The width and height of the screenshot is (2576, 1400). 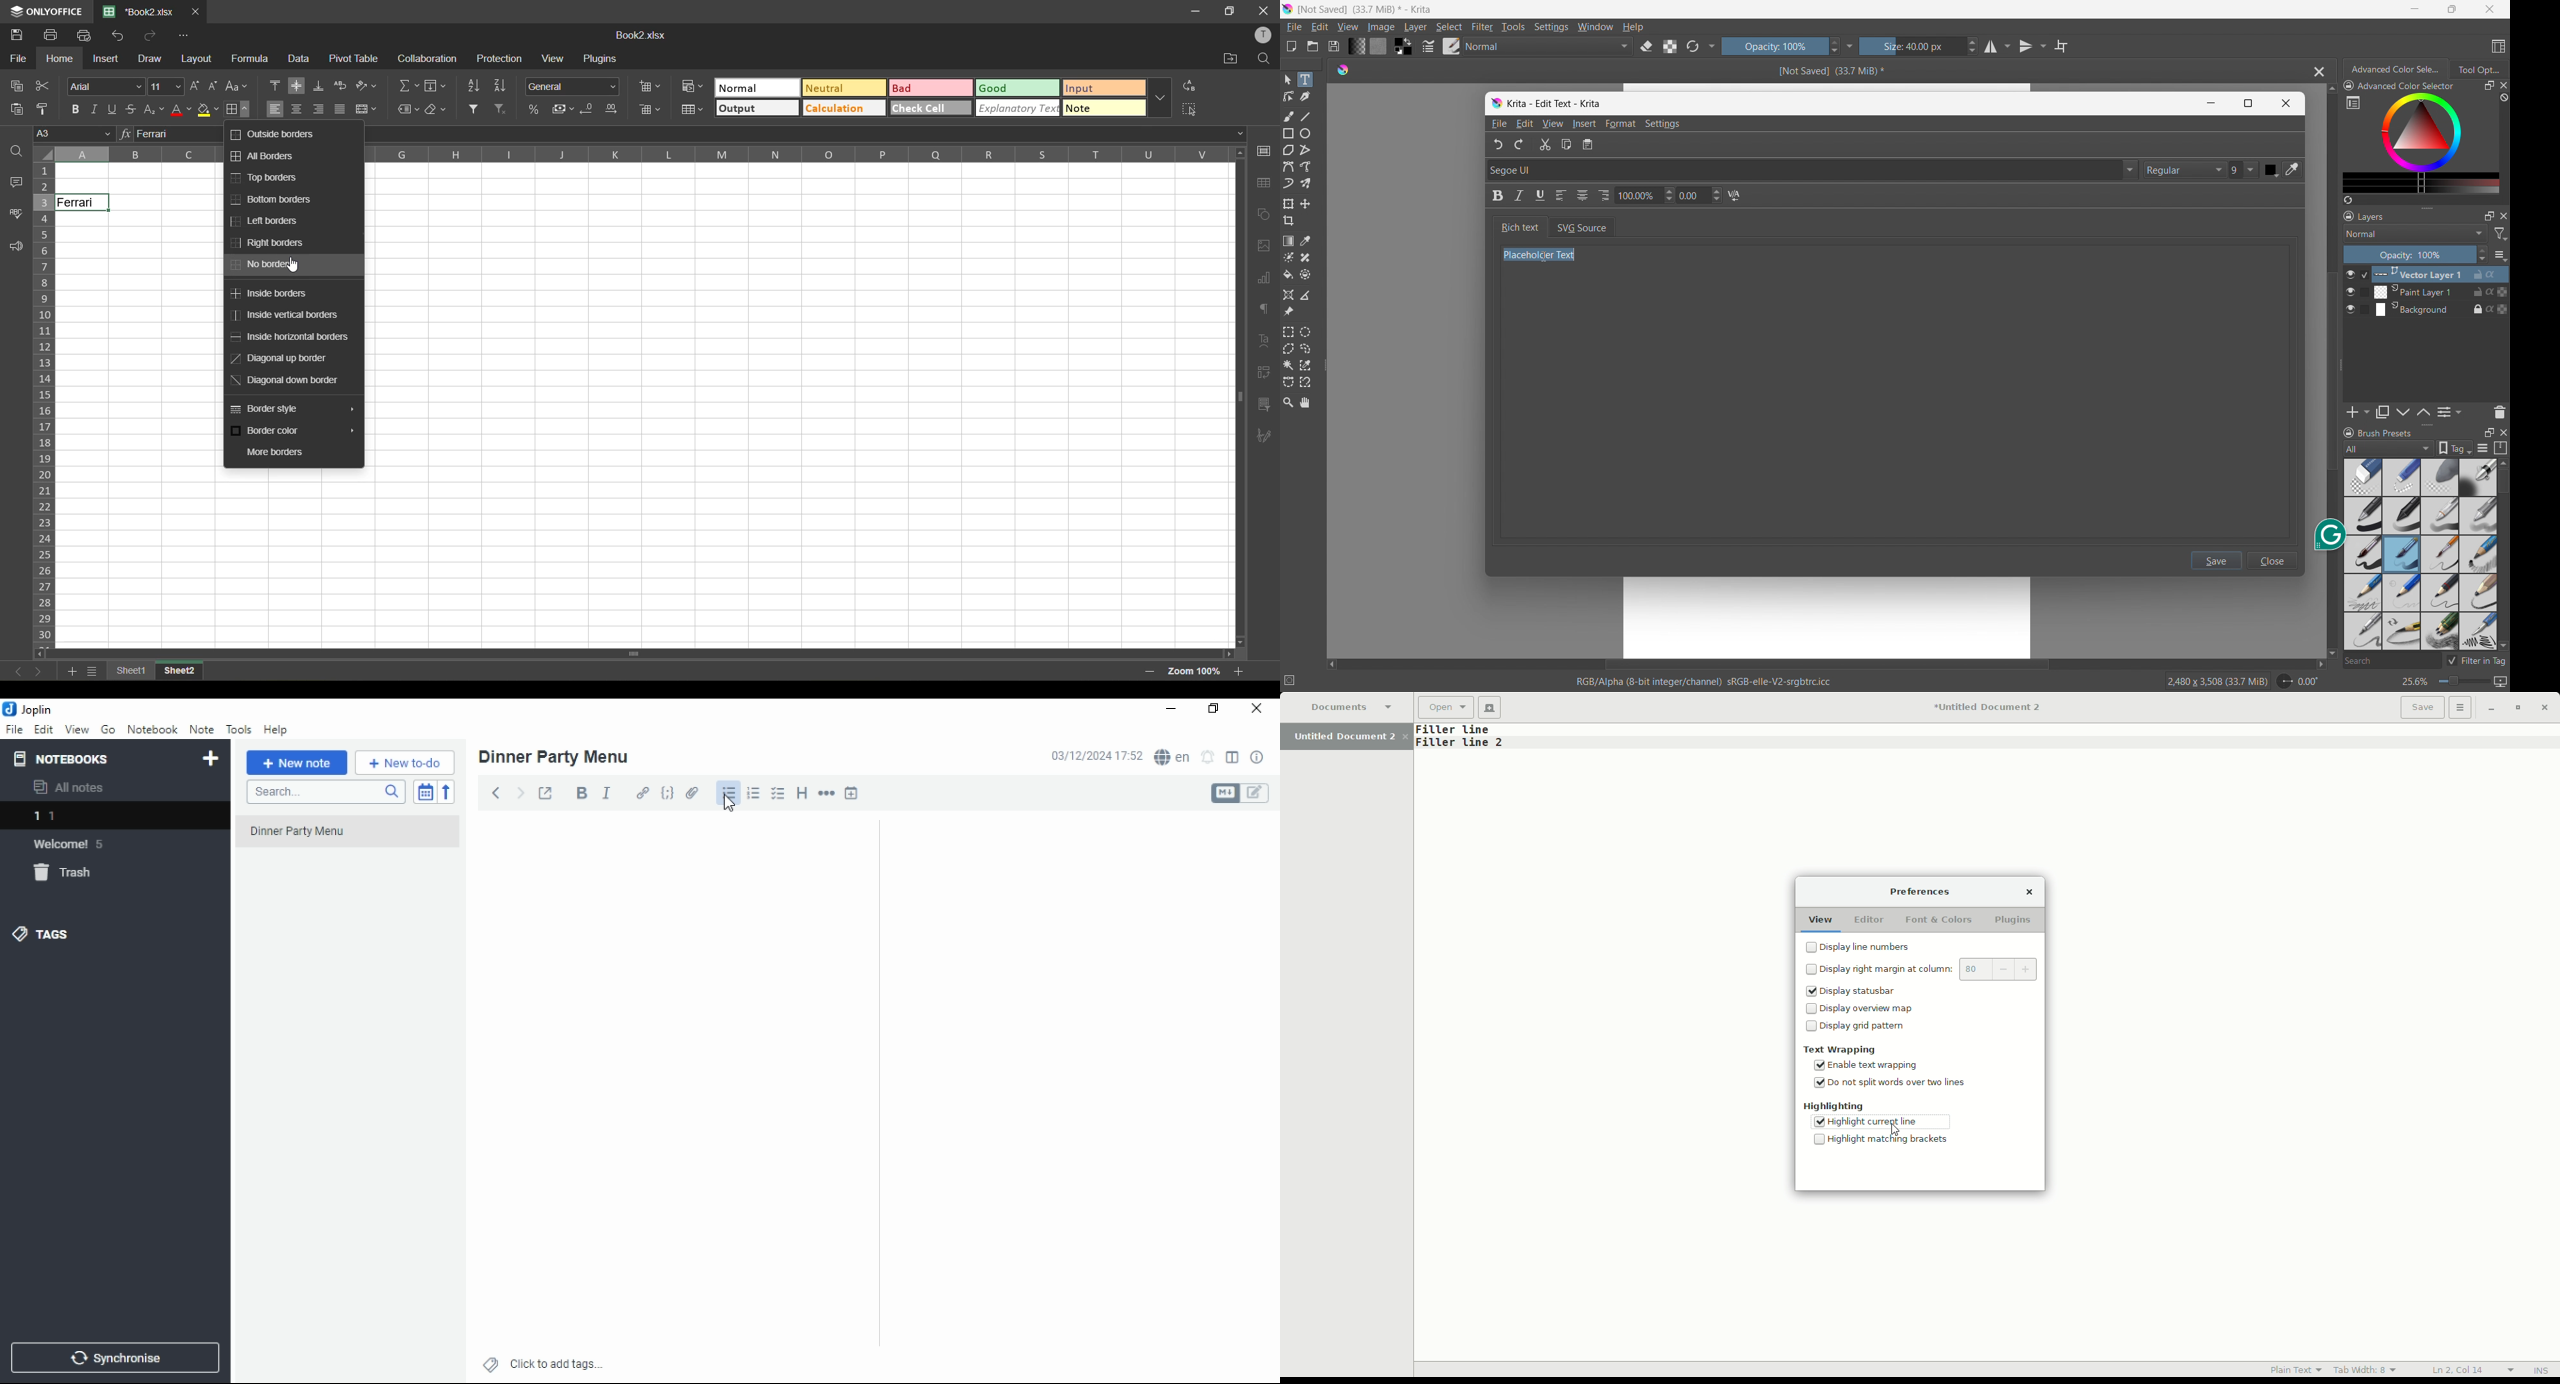 I want to click on close, so click(x=2490, y=9).